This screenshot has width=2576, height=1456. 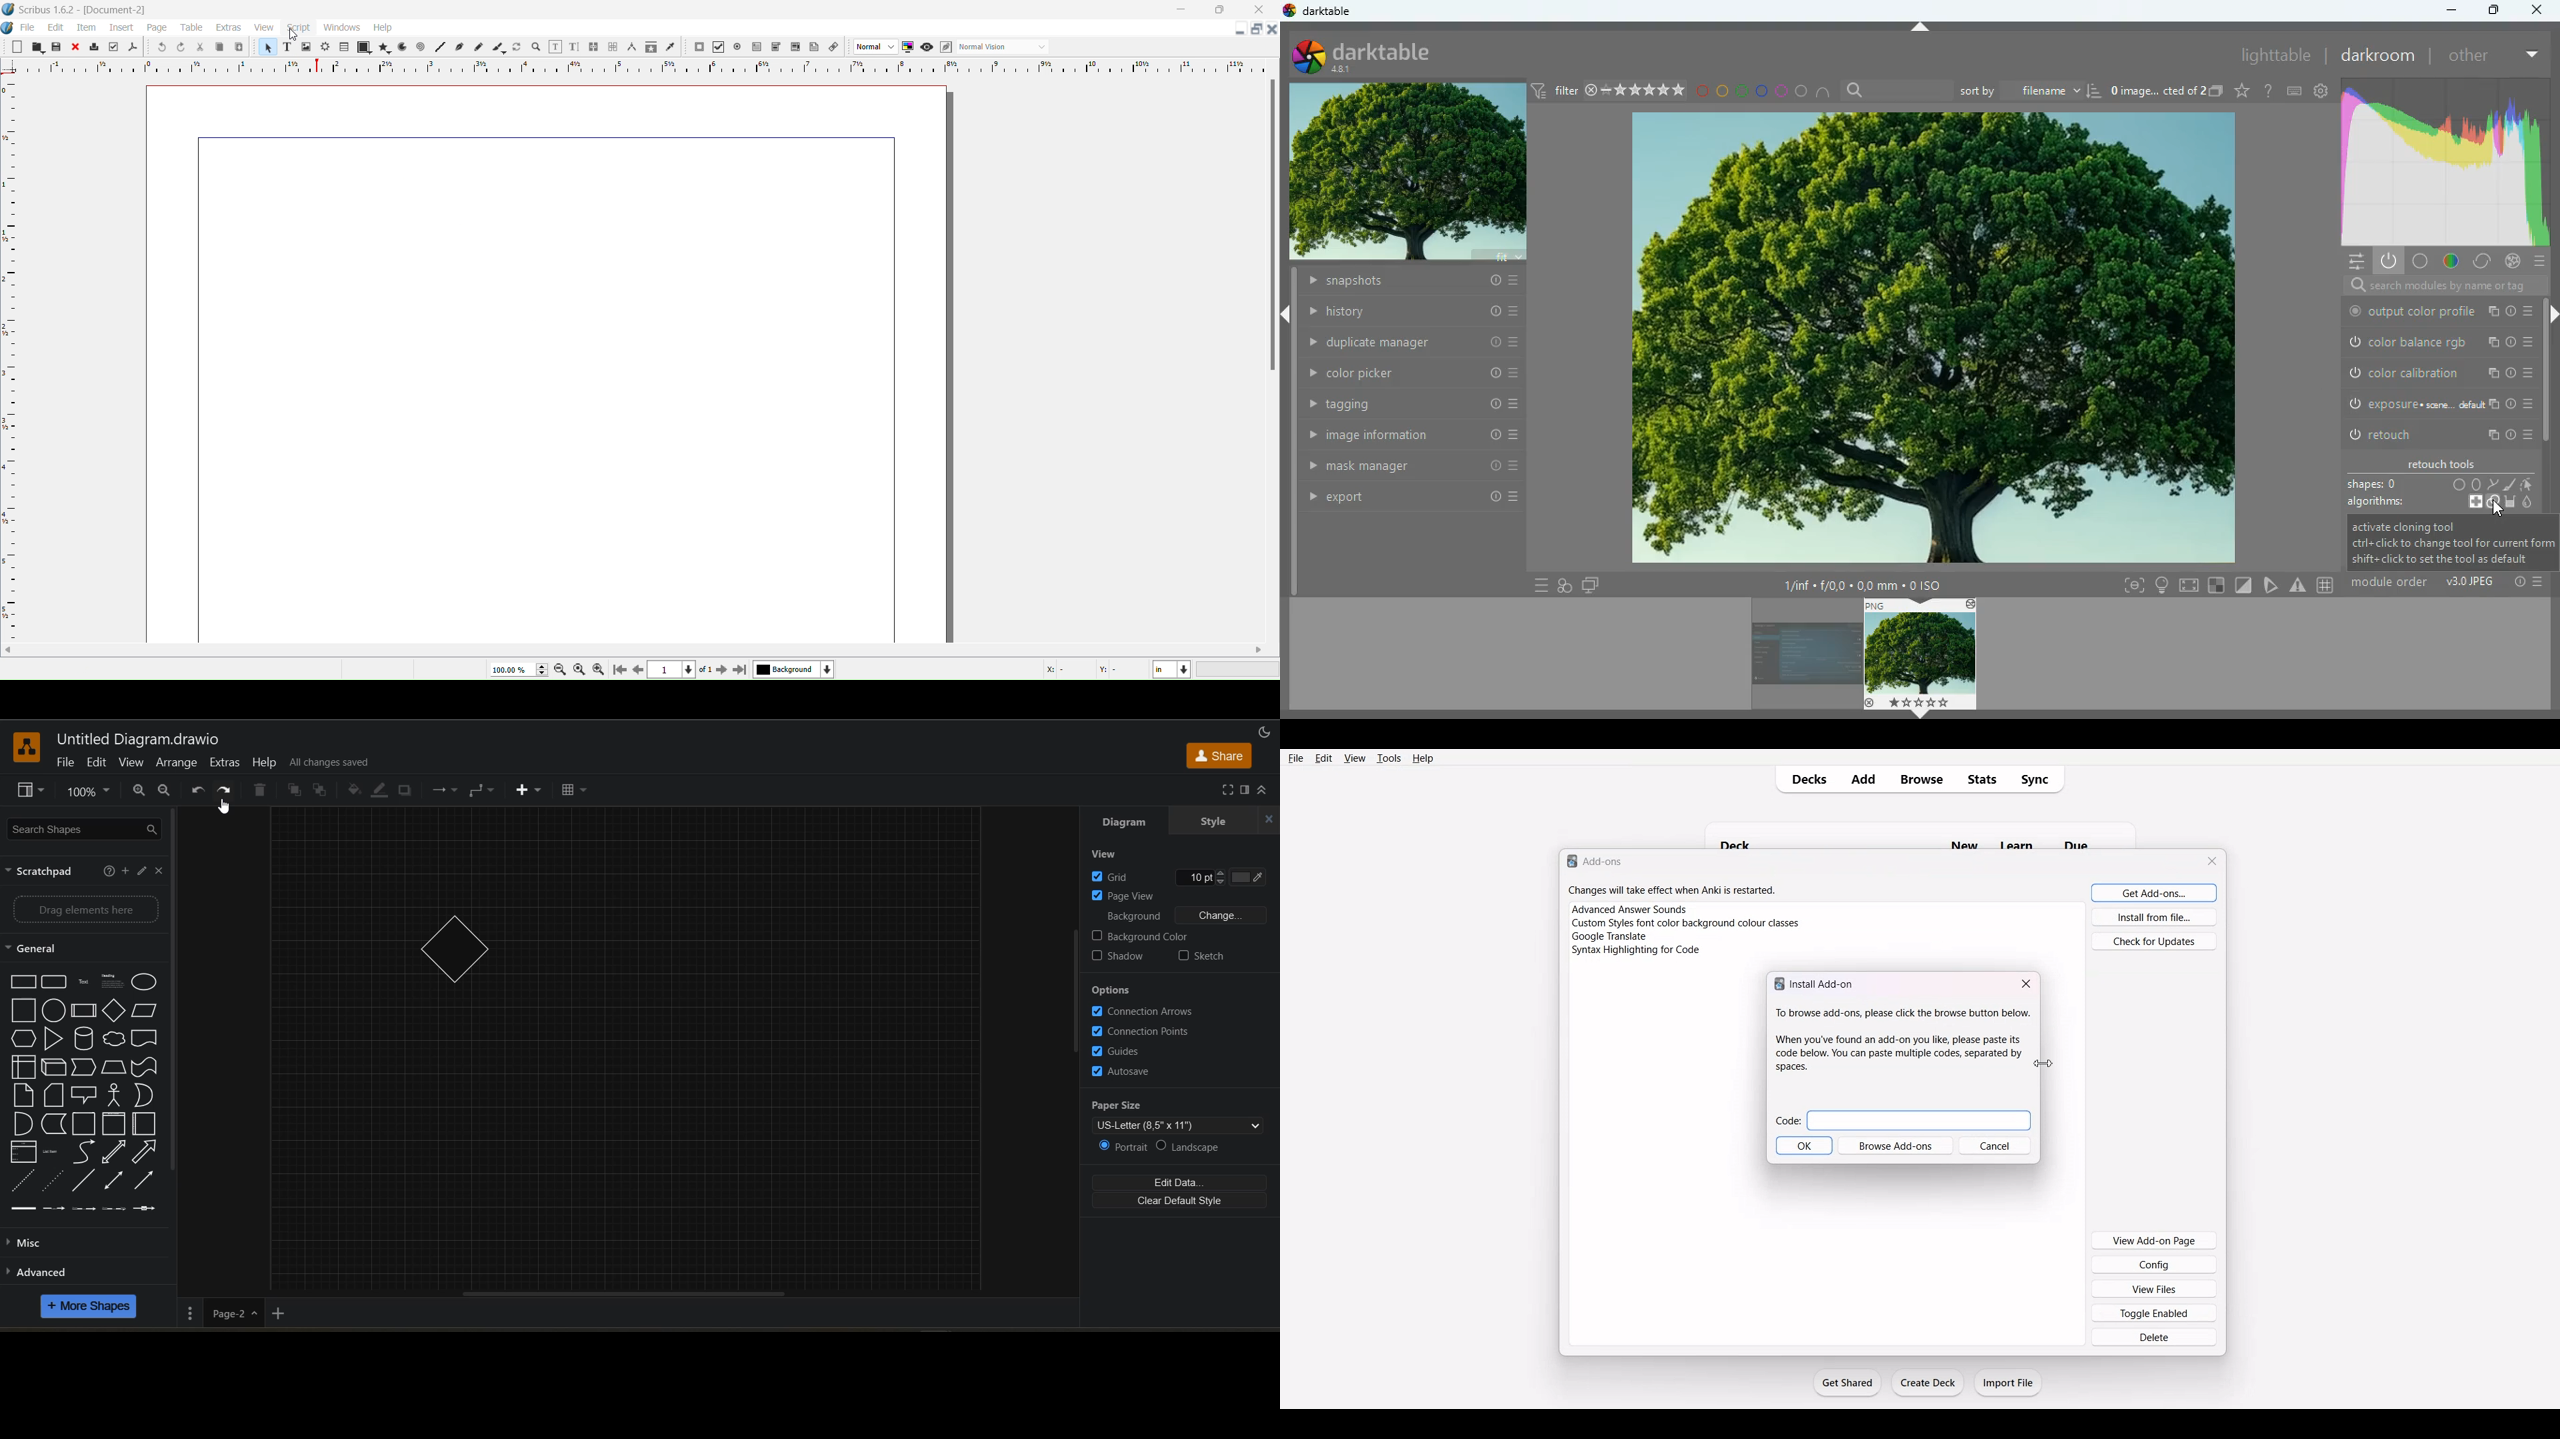 I want to click on Scroll bar, so click(x=2552, y=369).